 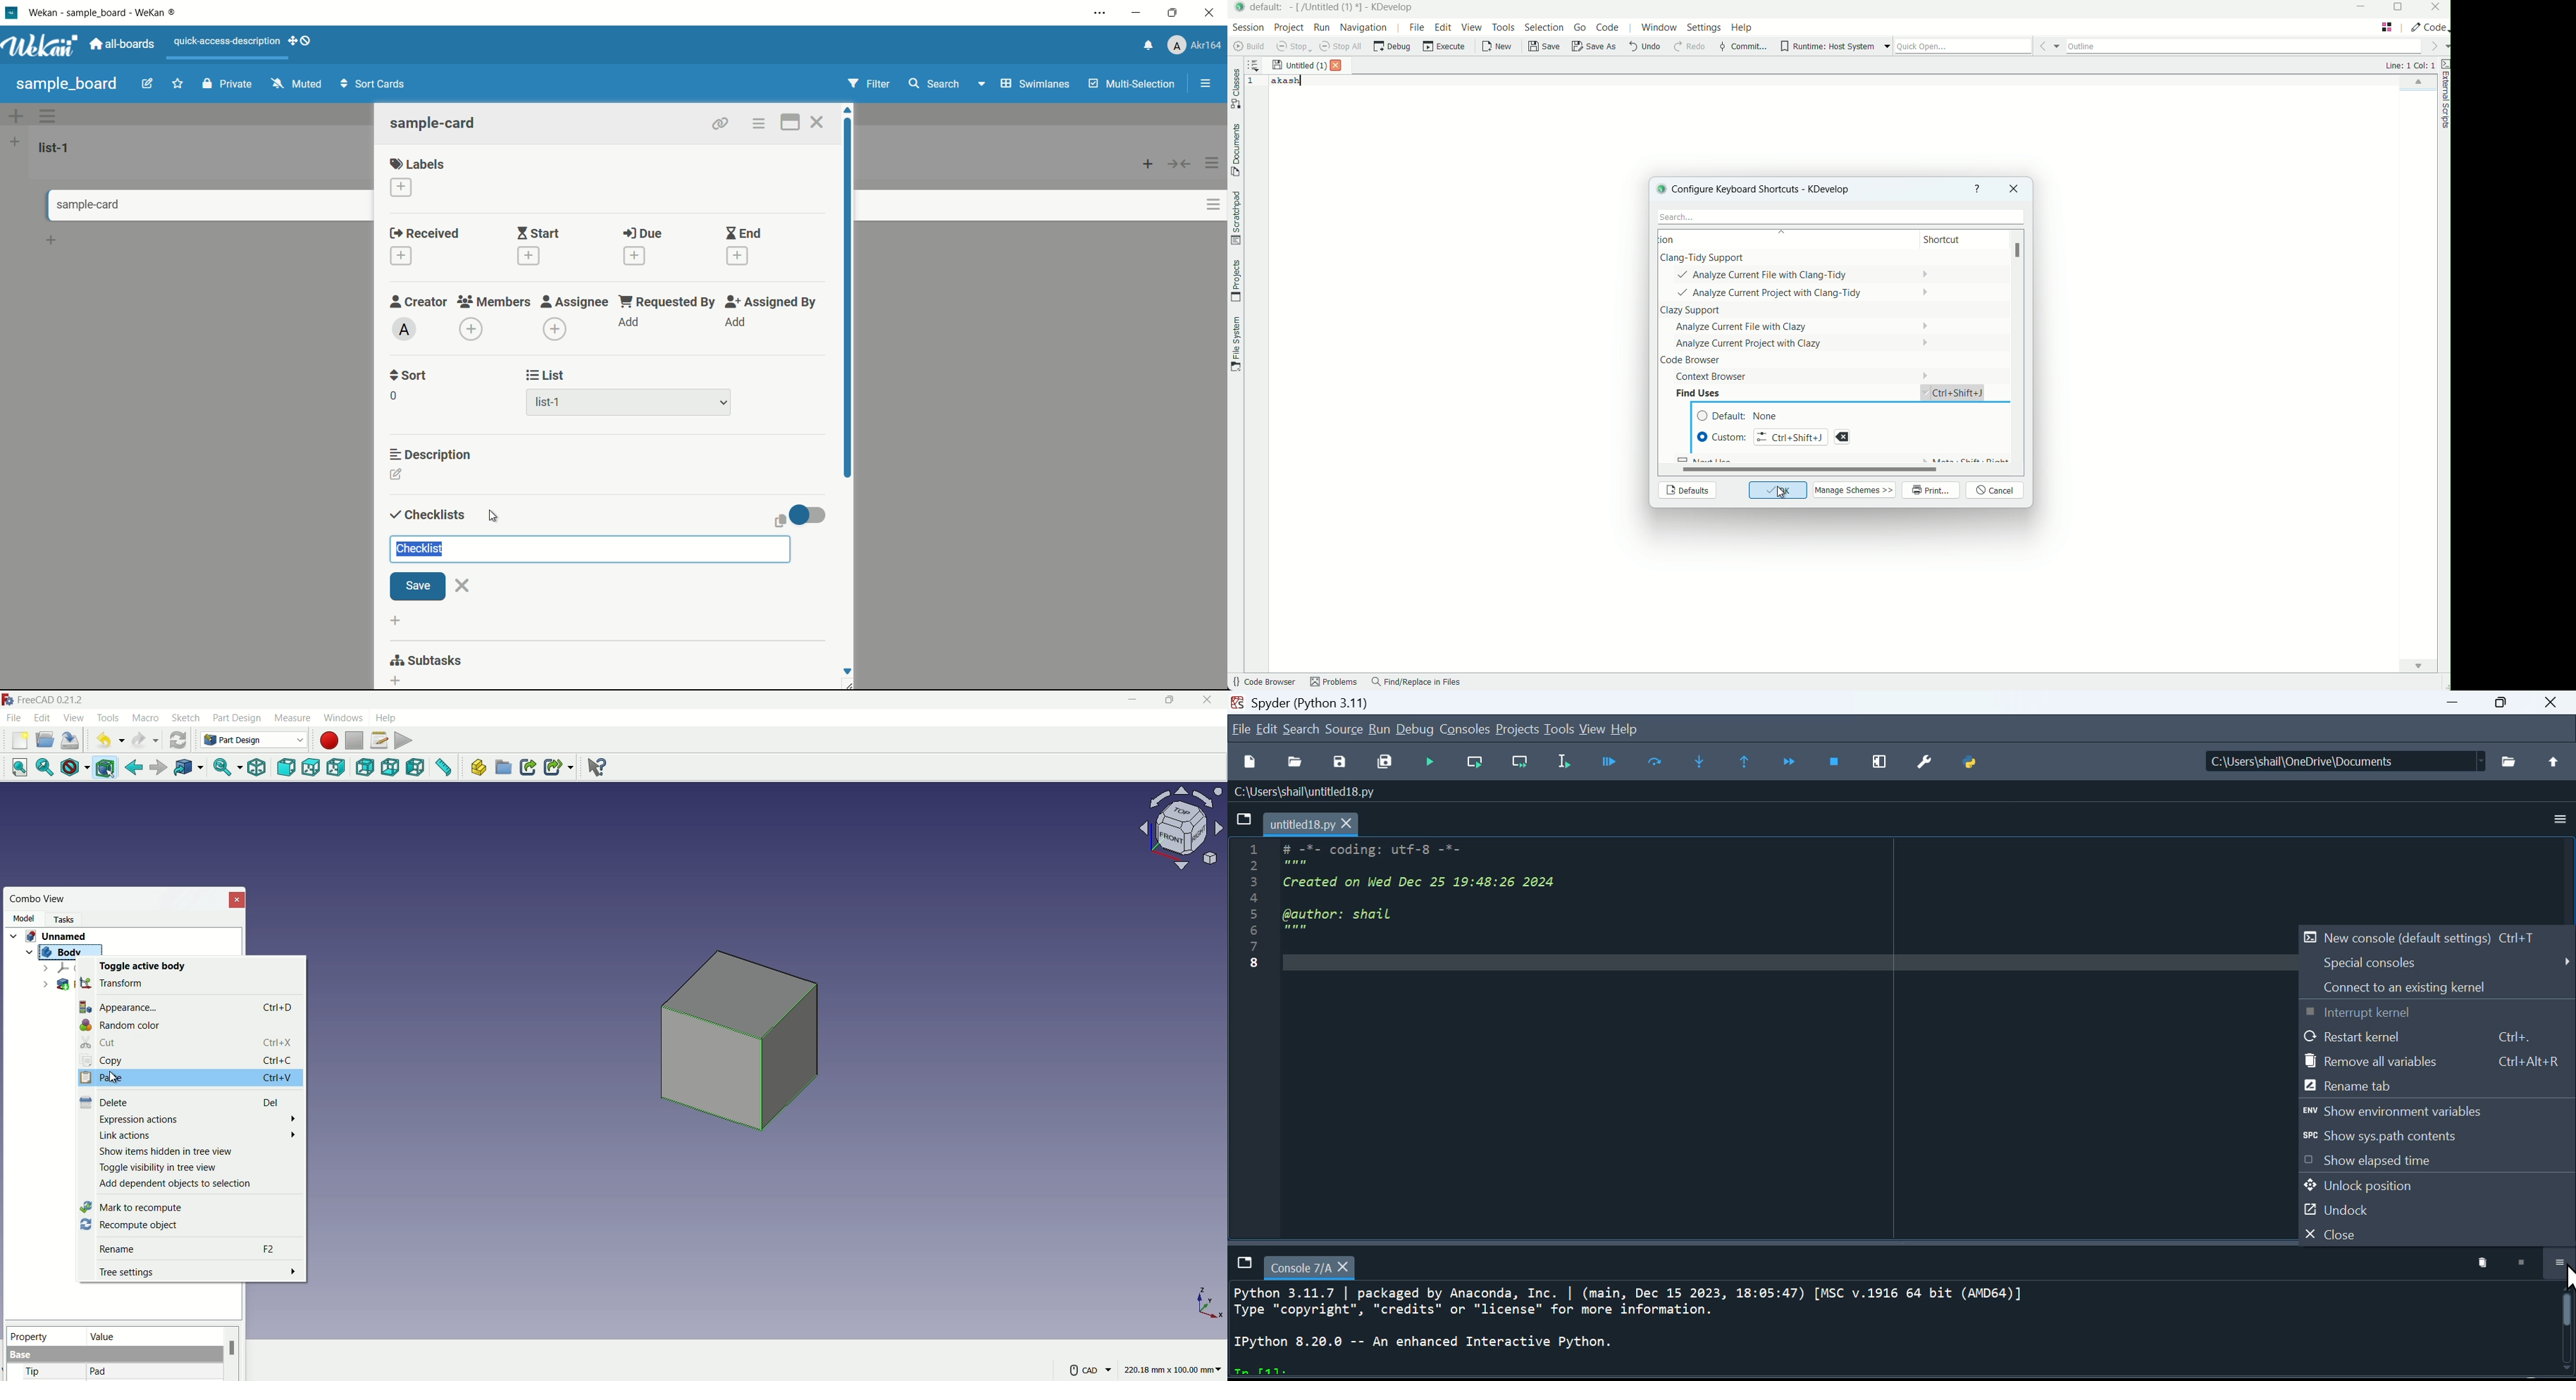 I want to click on axis, so click(x=1210, y=1302).